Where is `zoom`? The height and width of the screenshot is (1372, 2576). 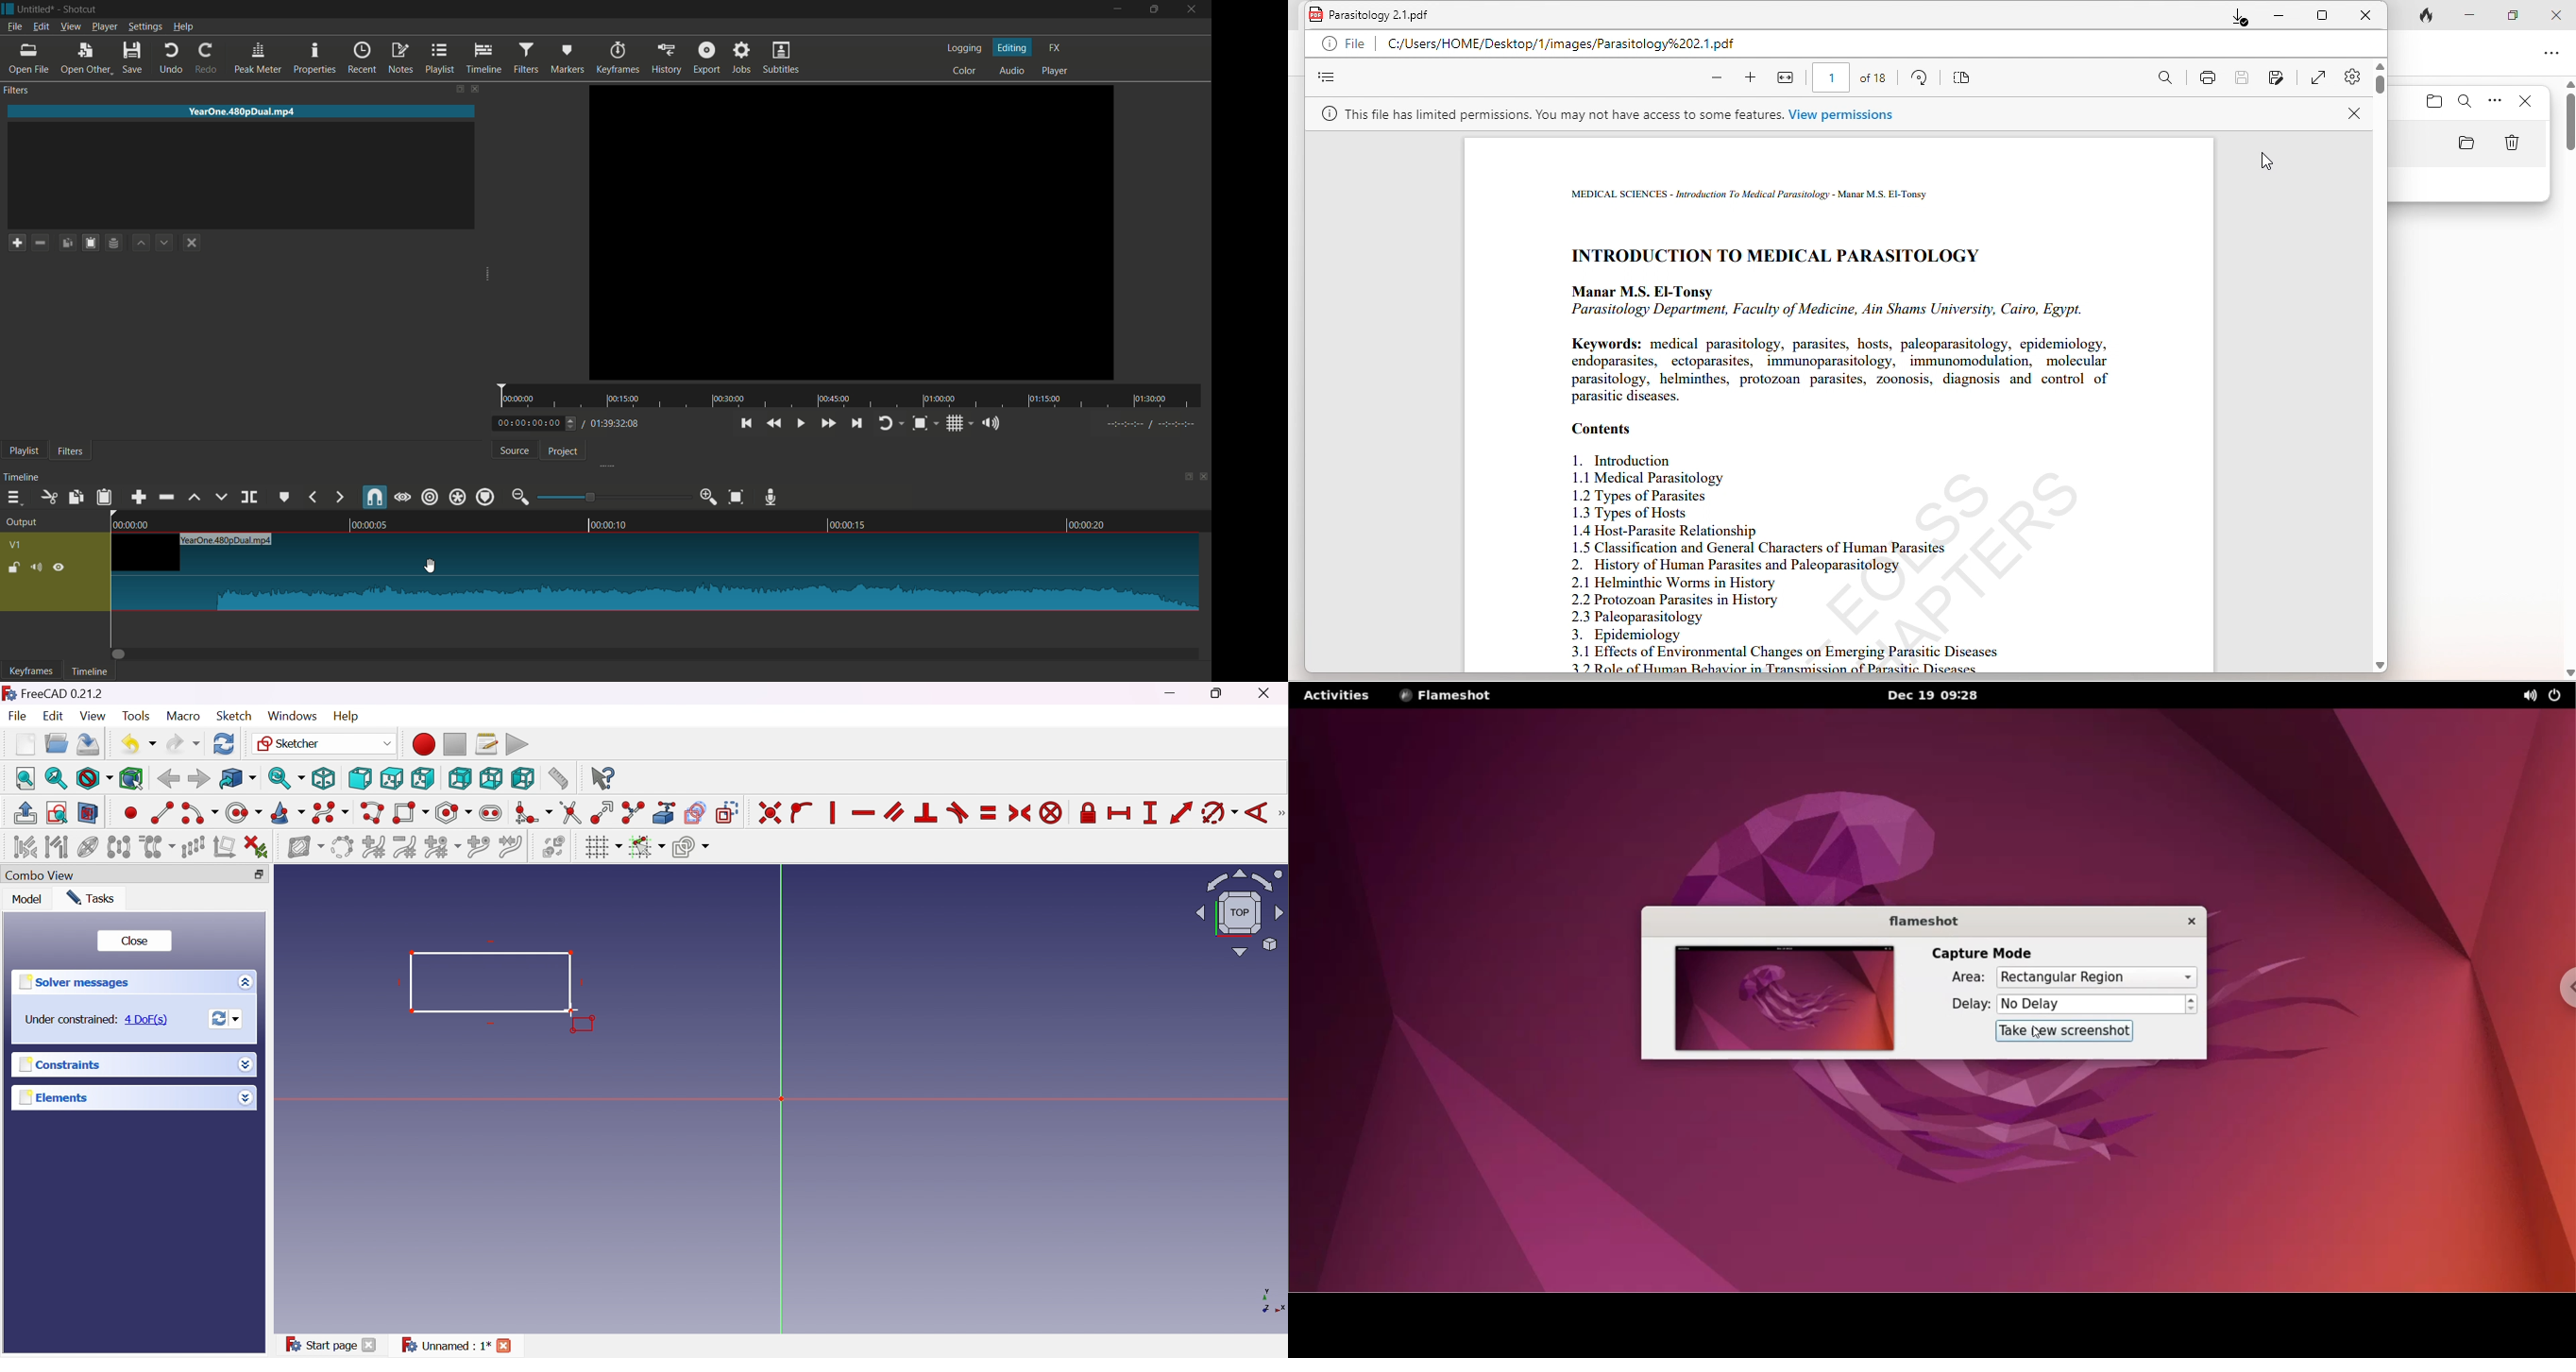 zoom is located at coordinates (1718, 77).